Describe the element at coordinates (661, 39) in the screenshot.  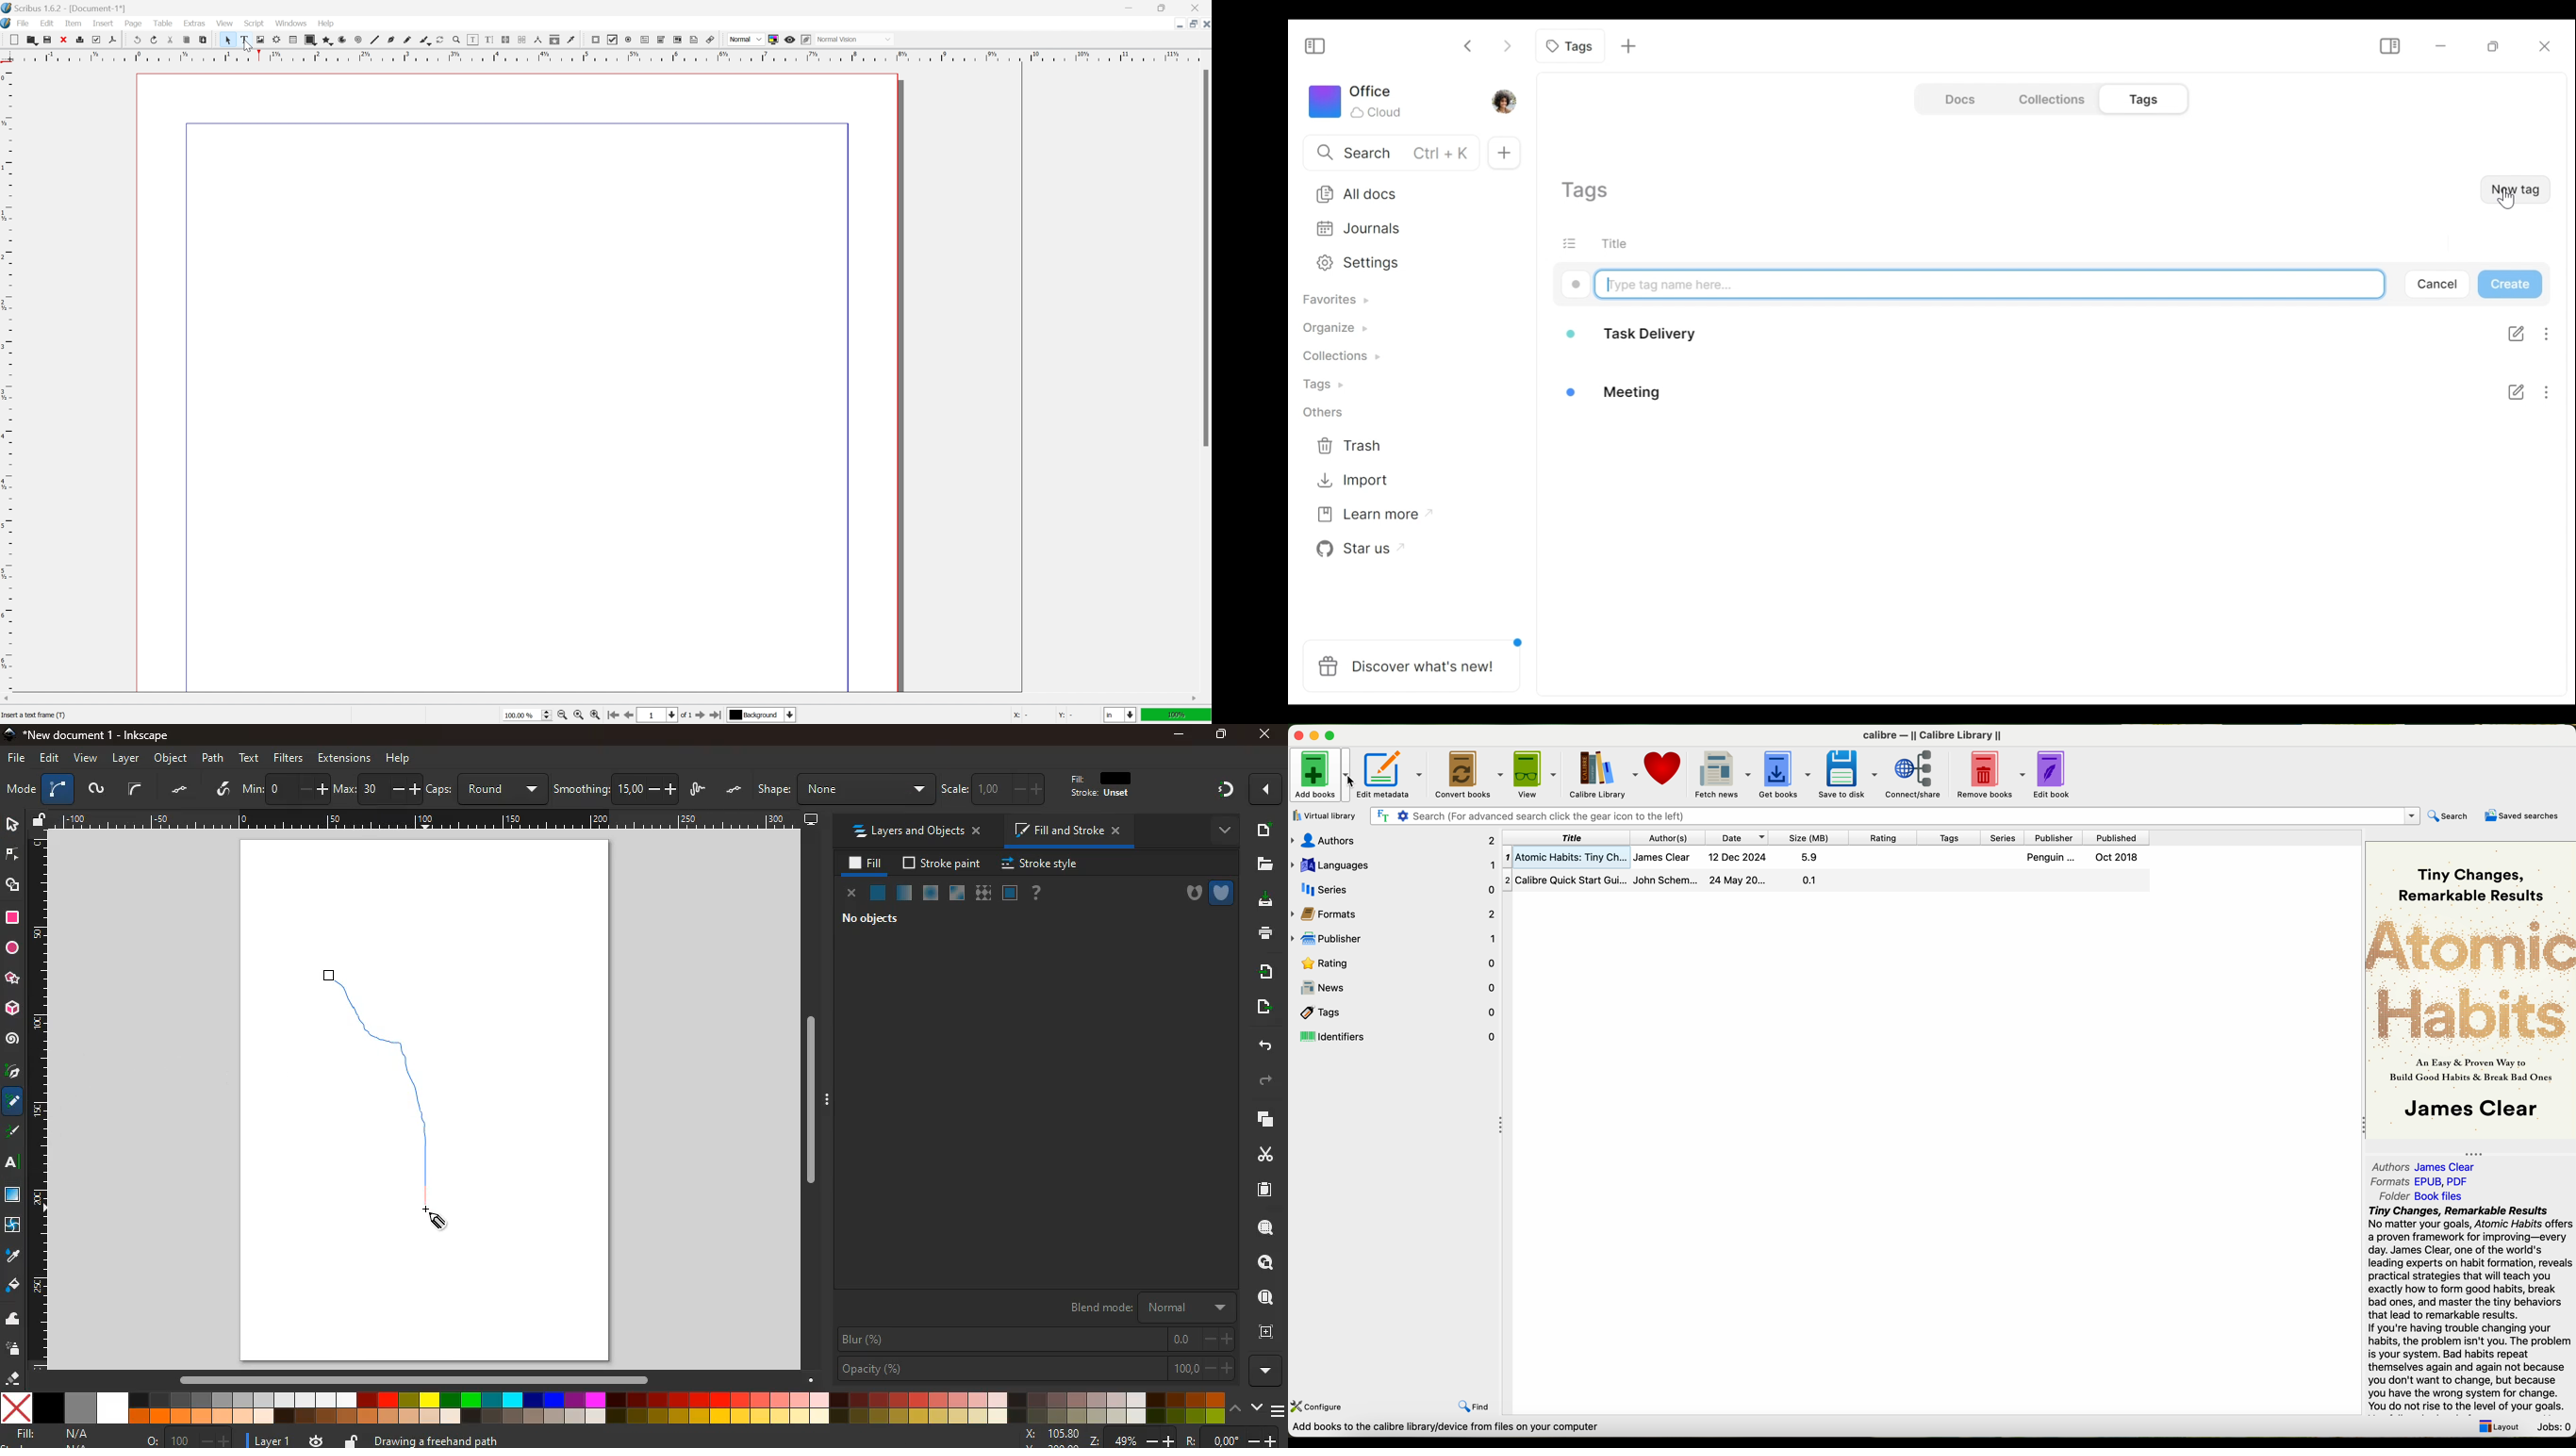
I see `pdf combo box` at that location.